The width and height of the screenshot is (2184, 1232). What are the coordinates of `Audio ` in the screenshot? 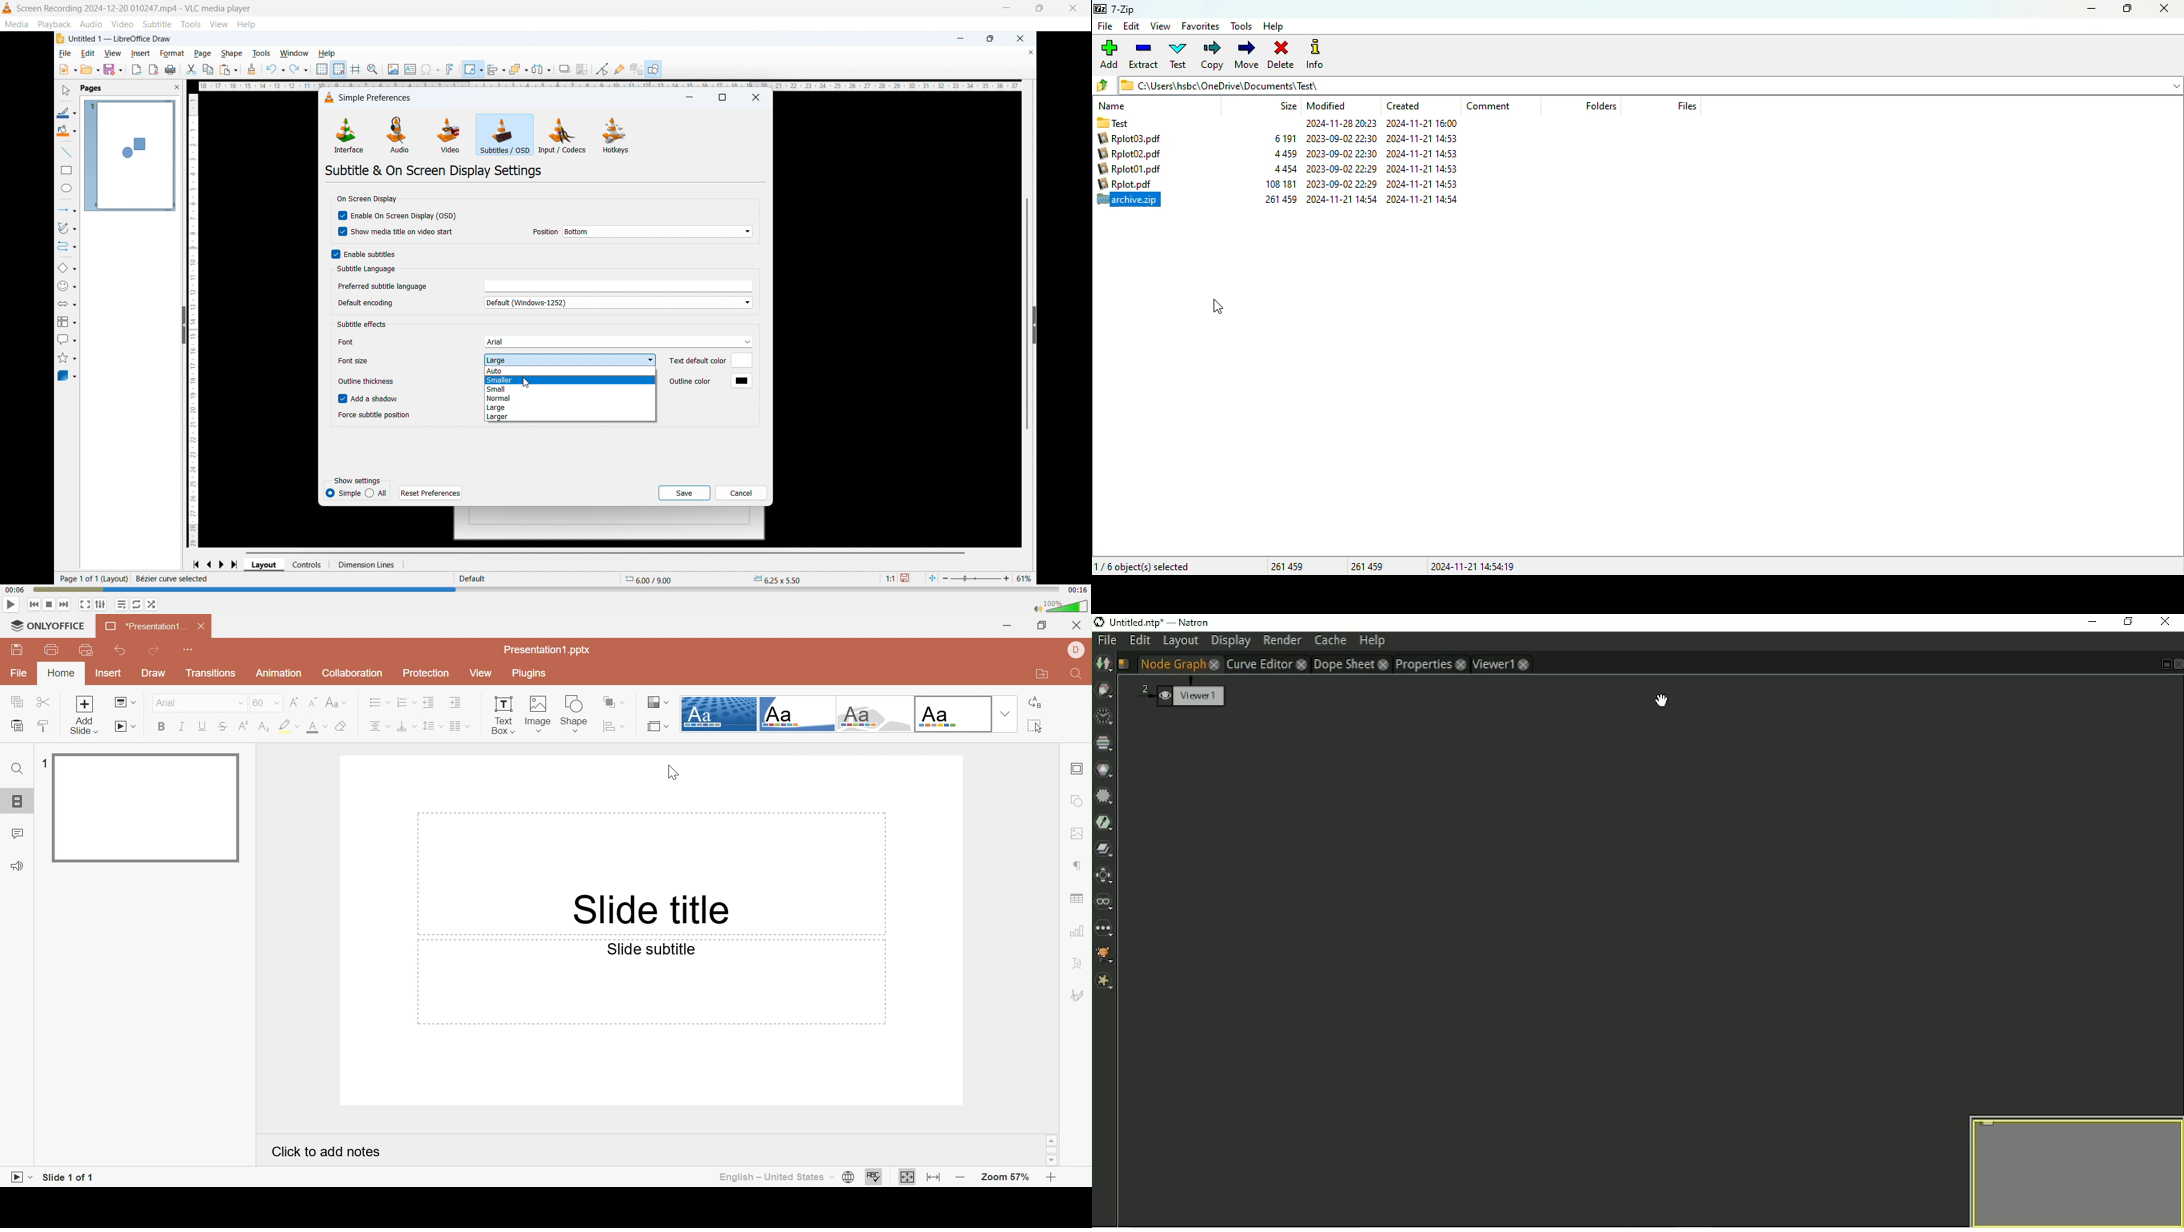 It's located at (399, 135).